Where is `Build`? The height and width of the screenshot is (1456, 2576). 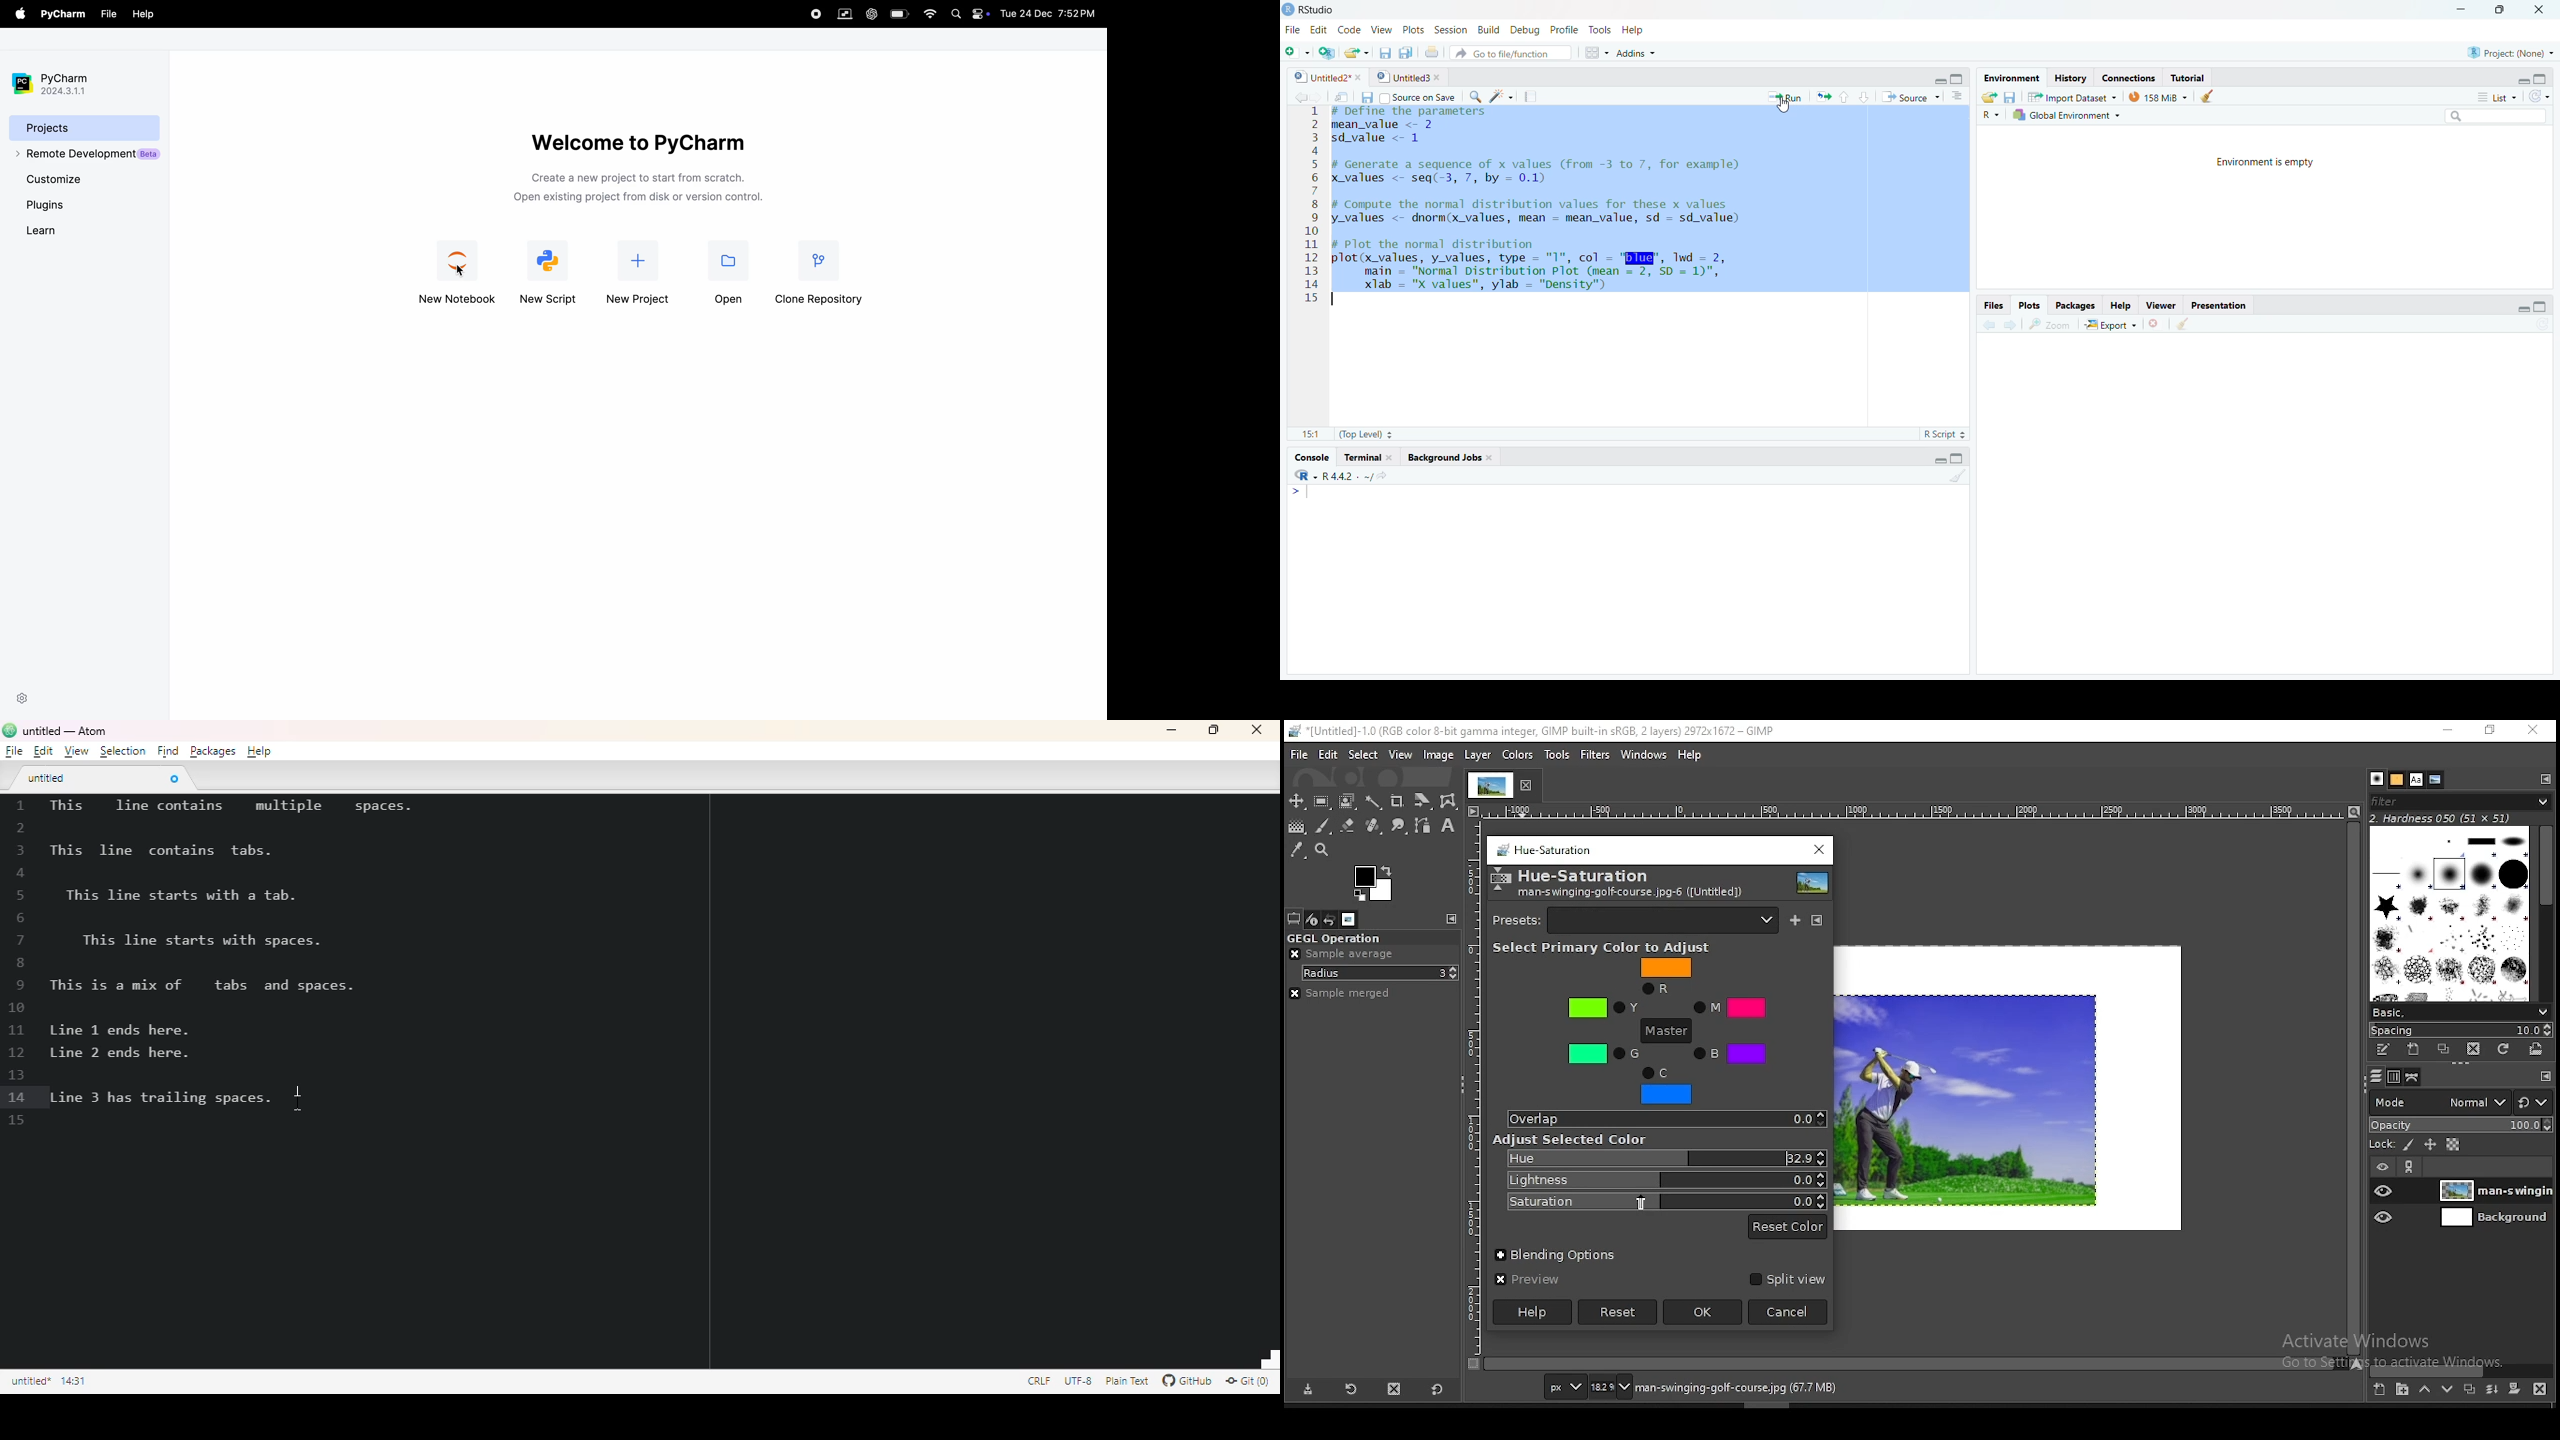 Build is located at coordinates (1487, 29).